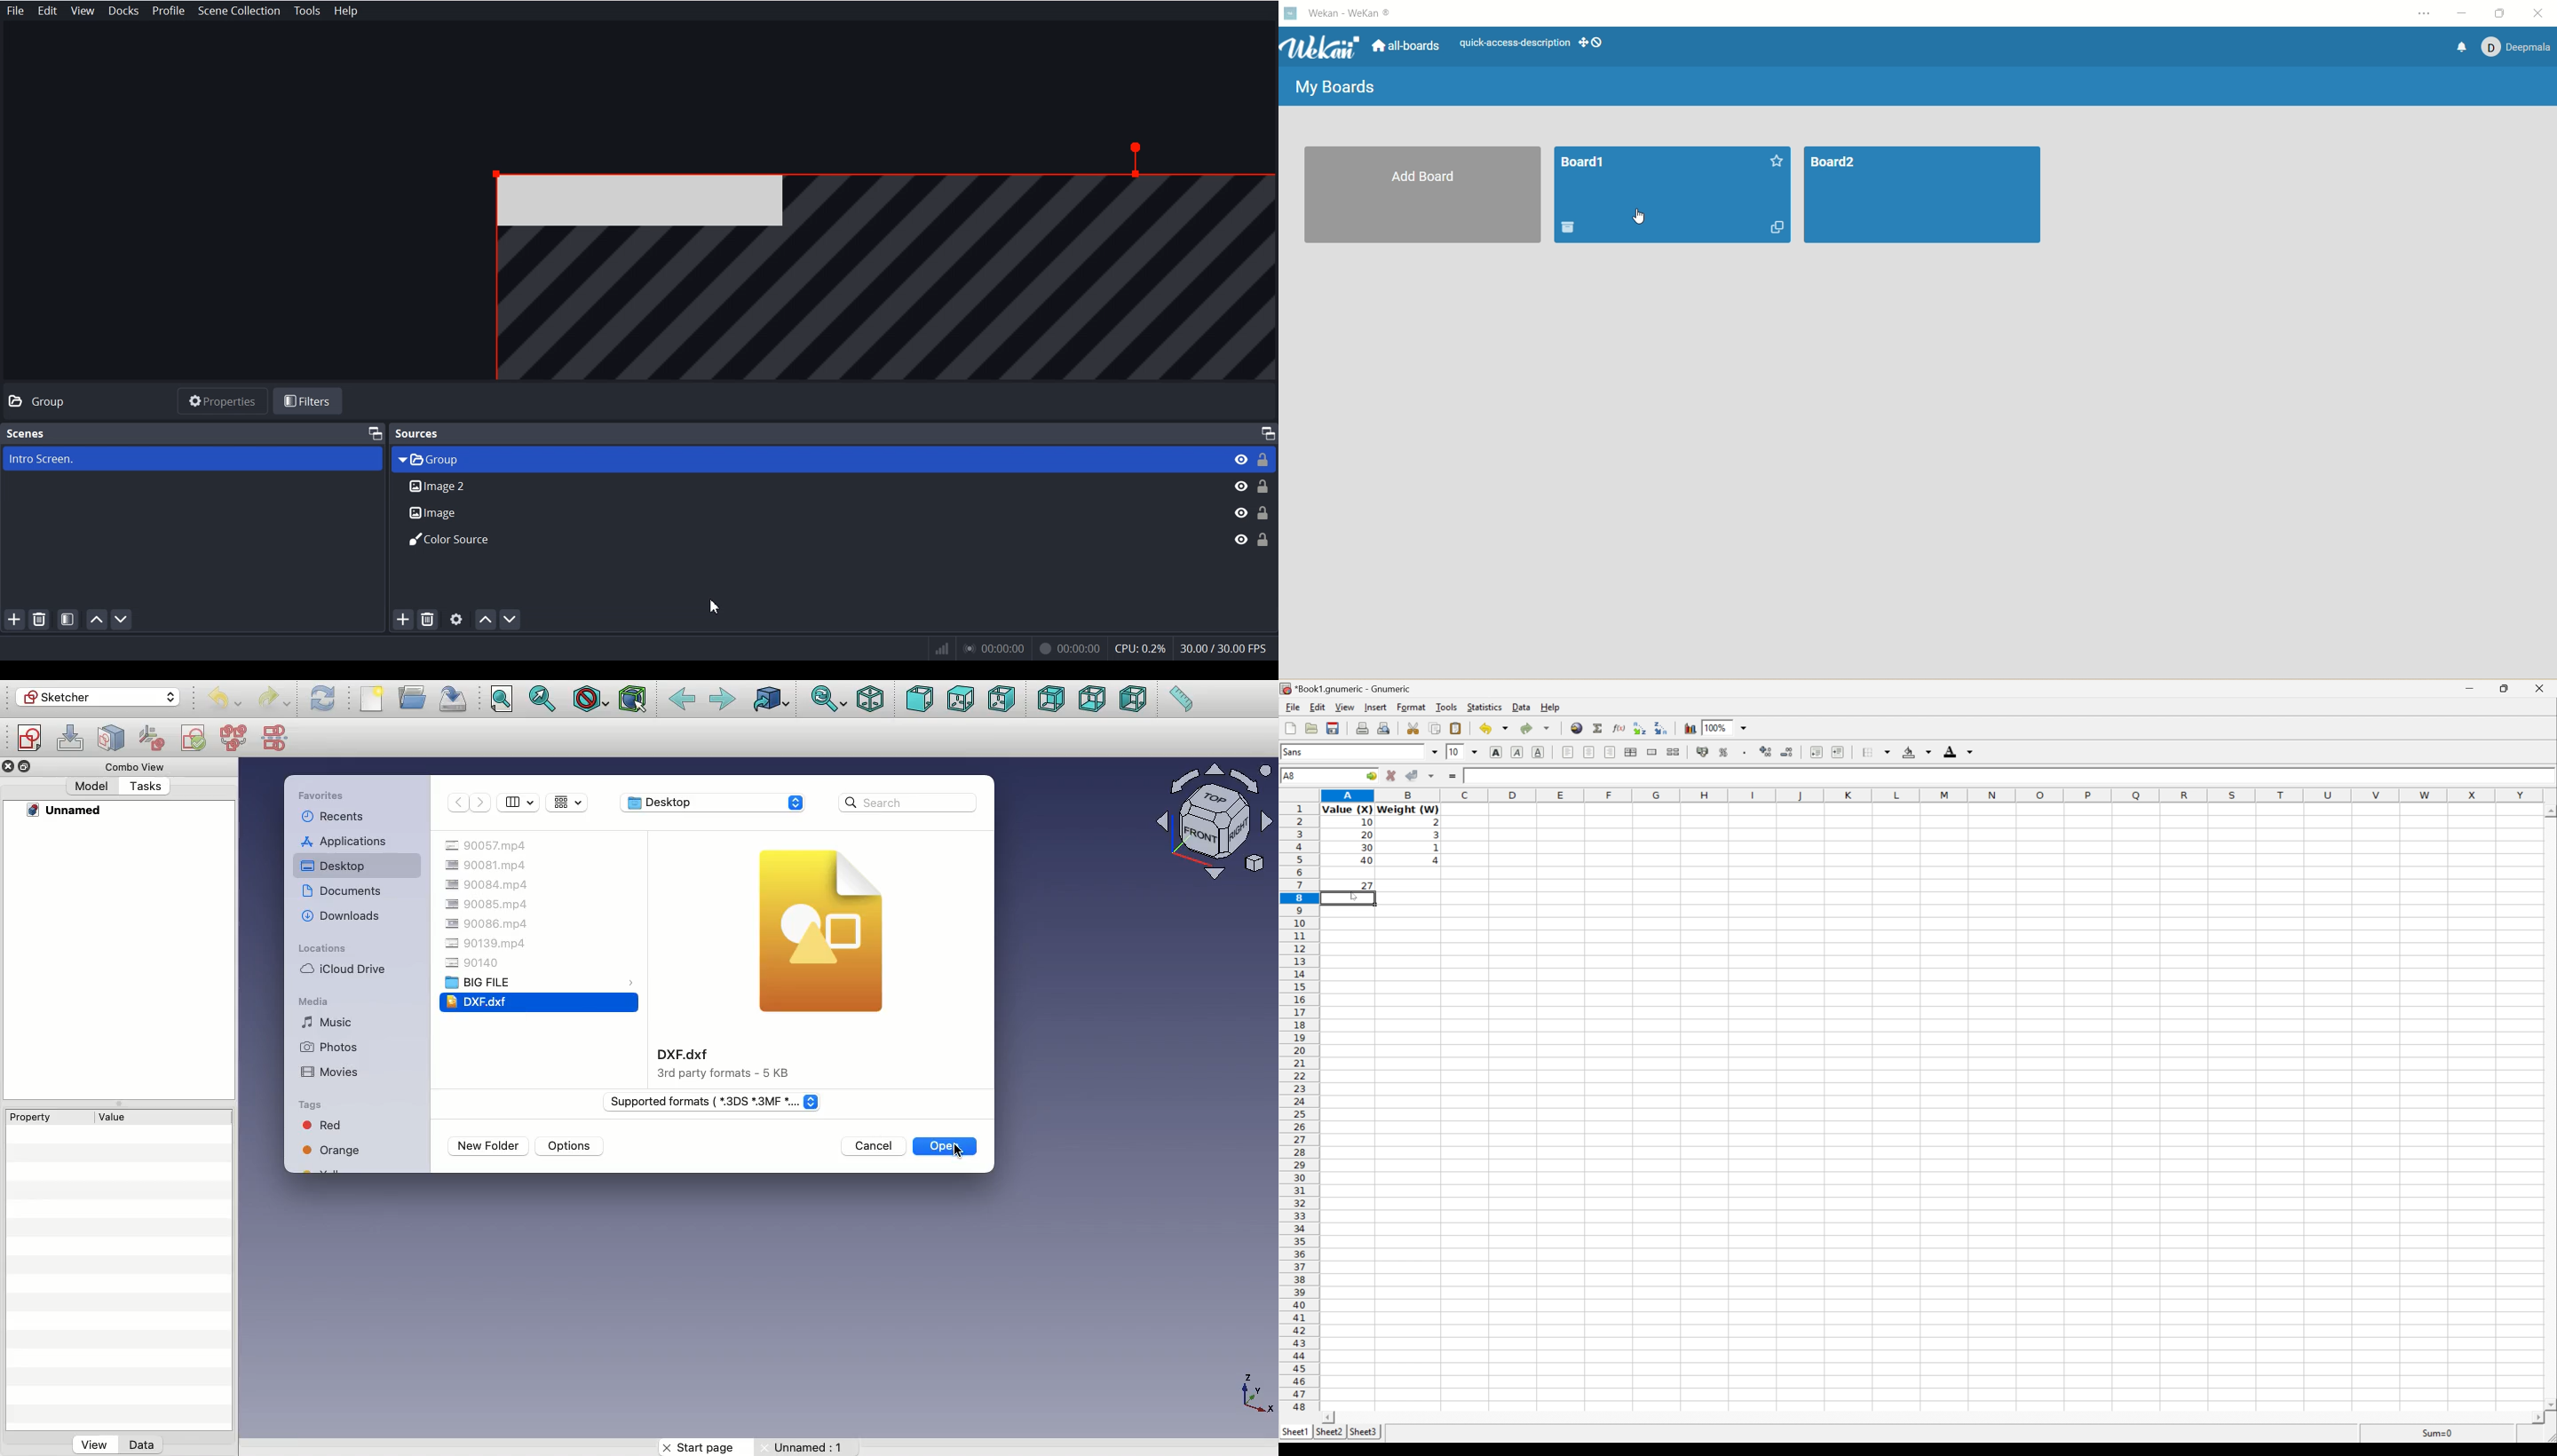  What do you see at coordinates (1365, 1433) in the screenshot?
I see `Sheet3` at bounding box center [1365, 1433].